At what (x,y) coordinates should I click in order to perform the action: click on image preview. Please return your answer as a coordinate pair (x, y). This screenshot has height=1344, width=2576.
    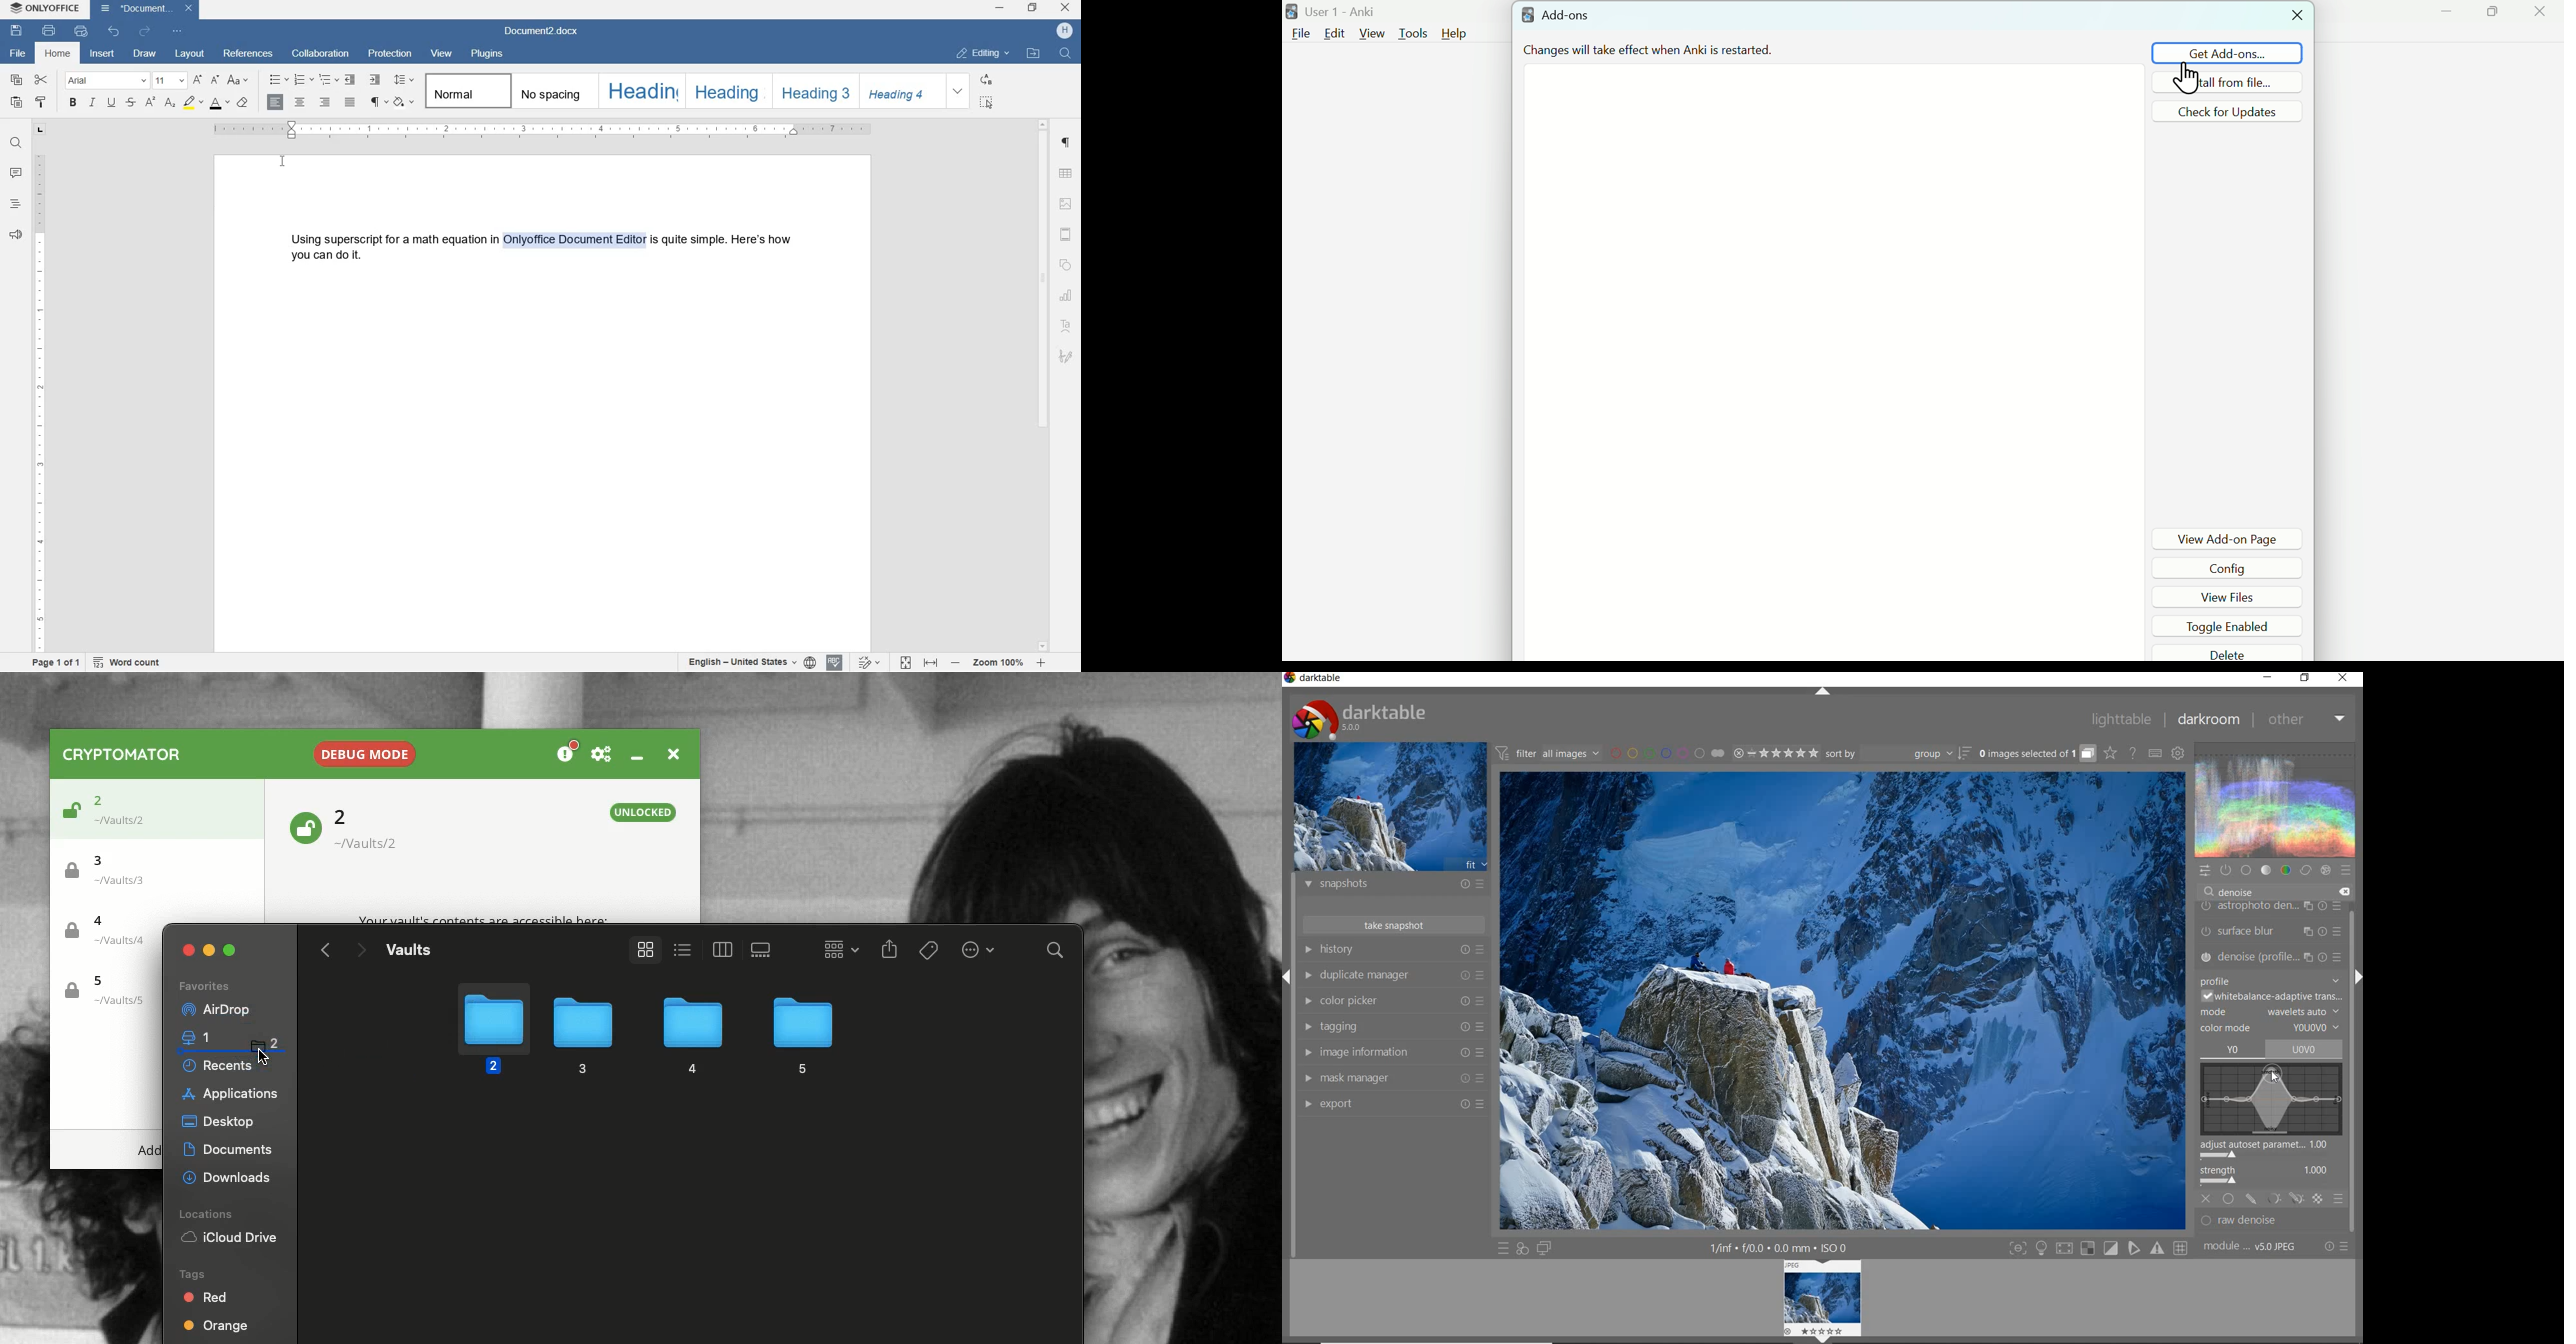
    Looking at the image, I should click on (1389, 806).